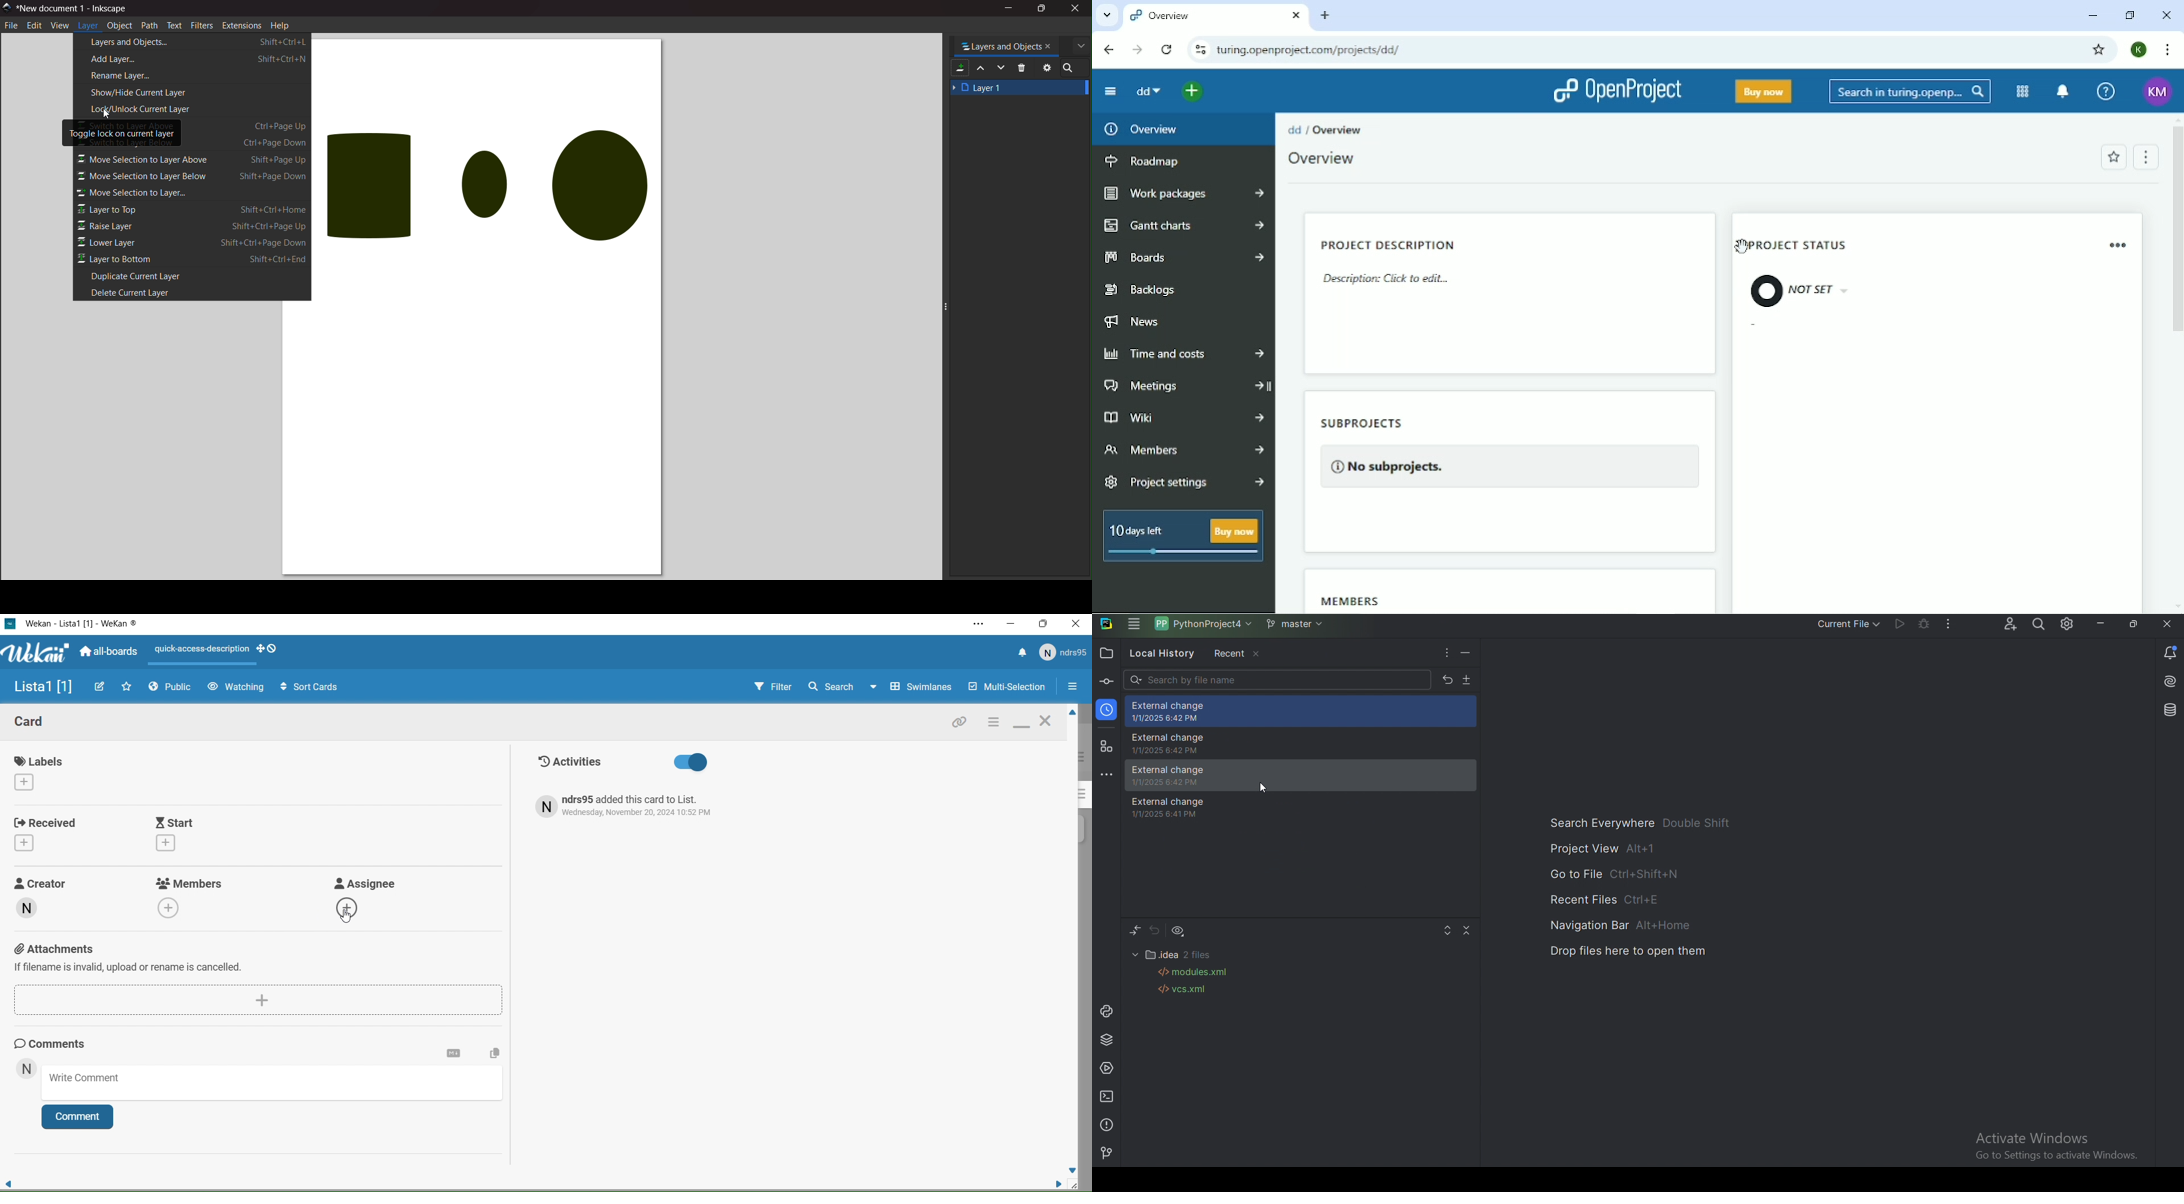 The height and width of the screenshot is (1204, 2184). Describe the element at coordinates (763, 687) in the screenshot. I see `Filter` at that location.